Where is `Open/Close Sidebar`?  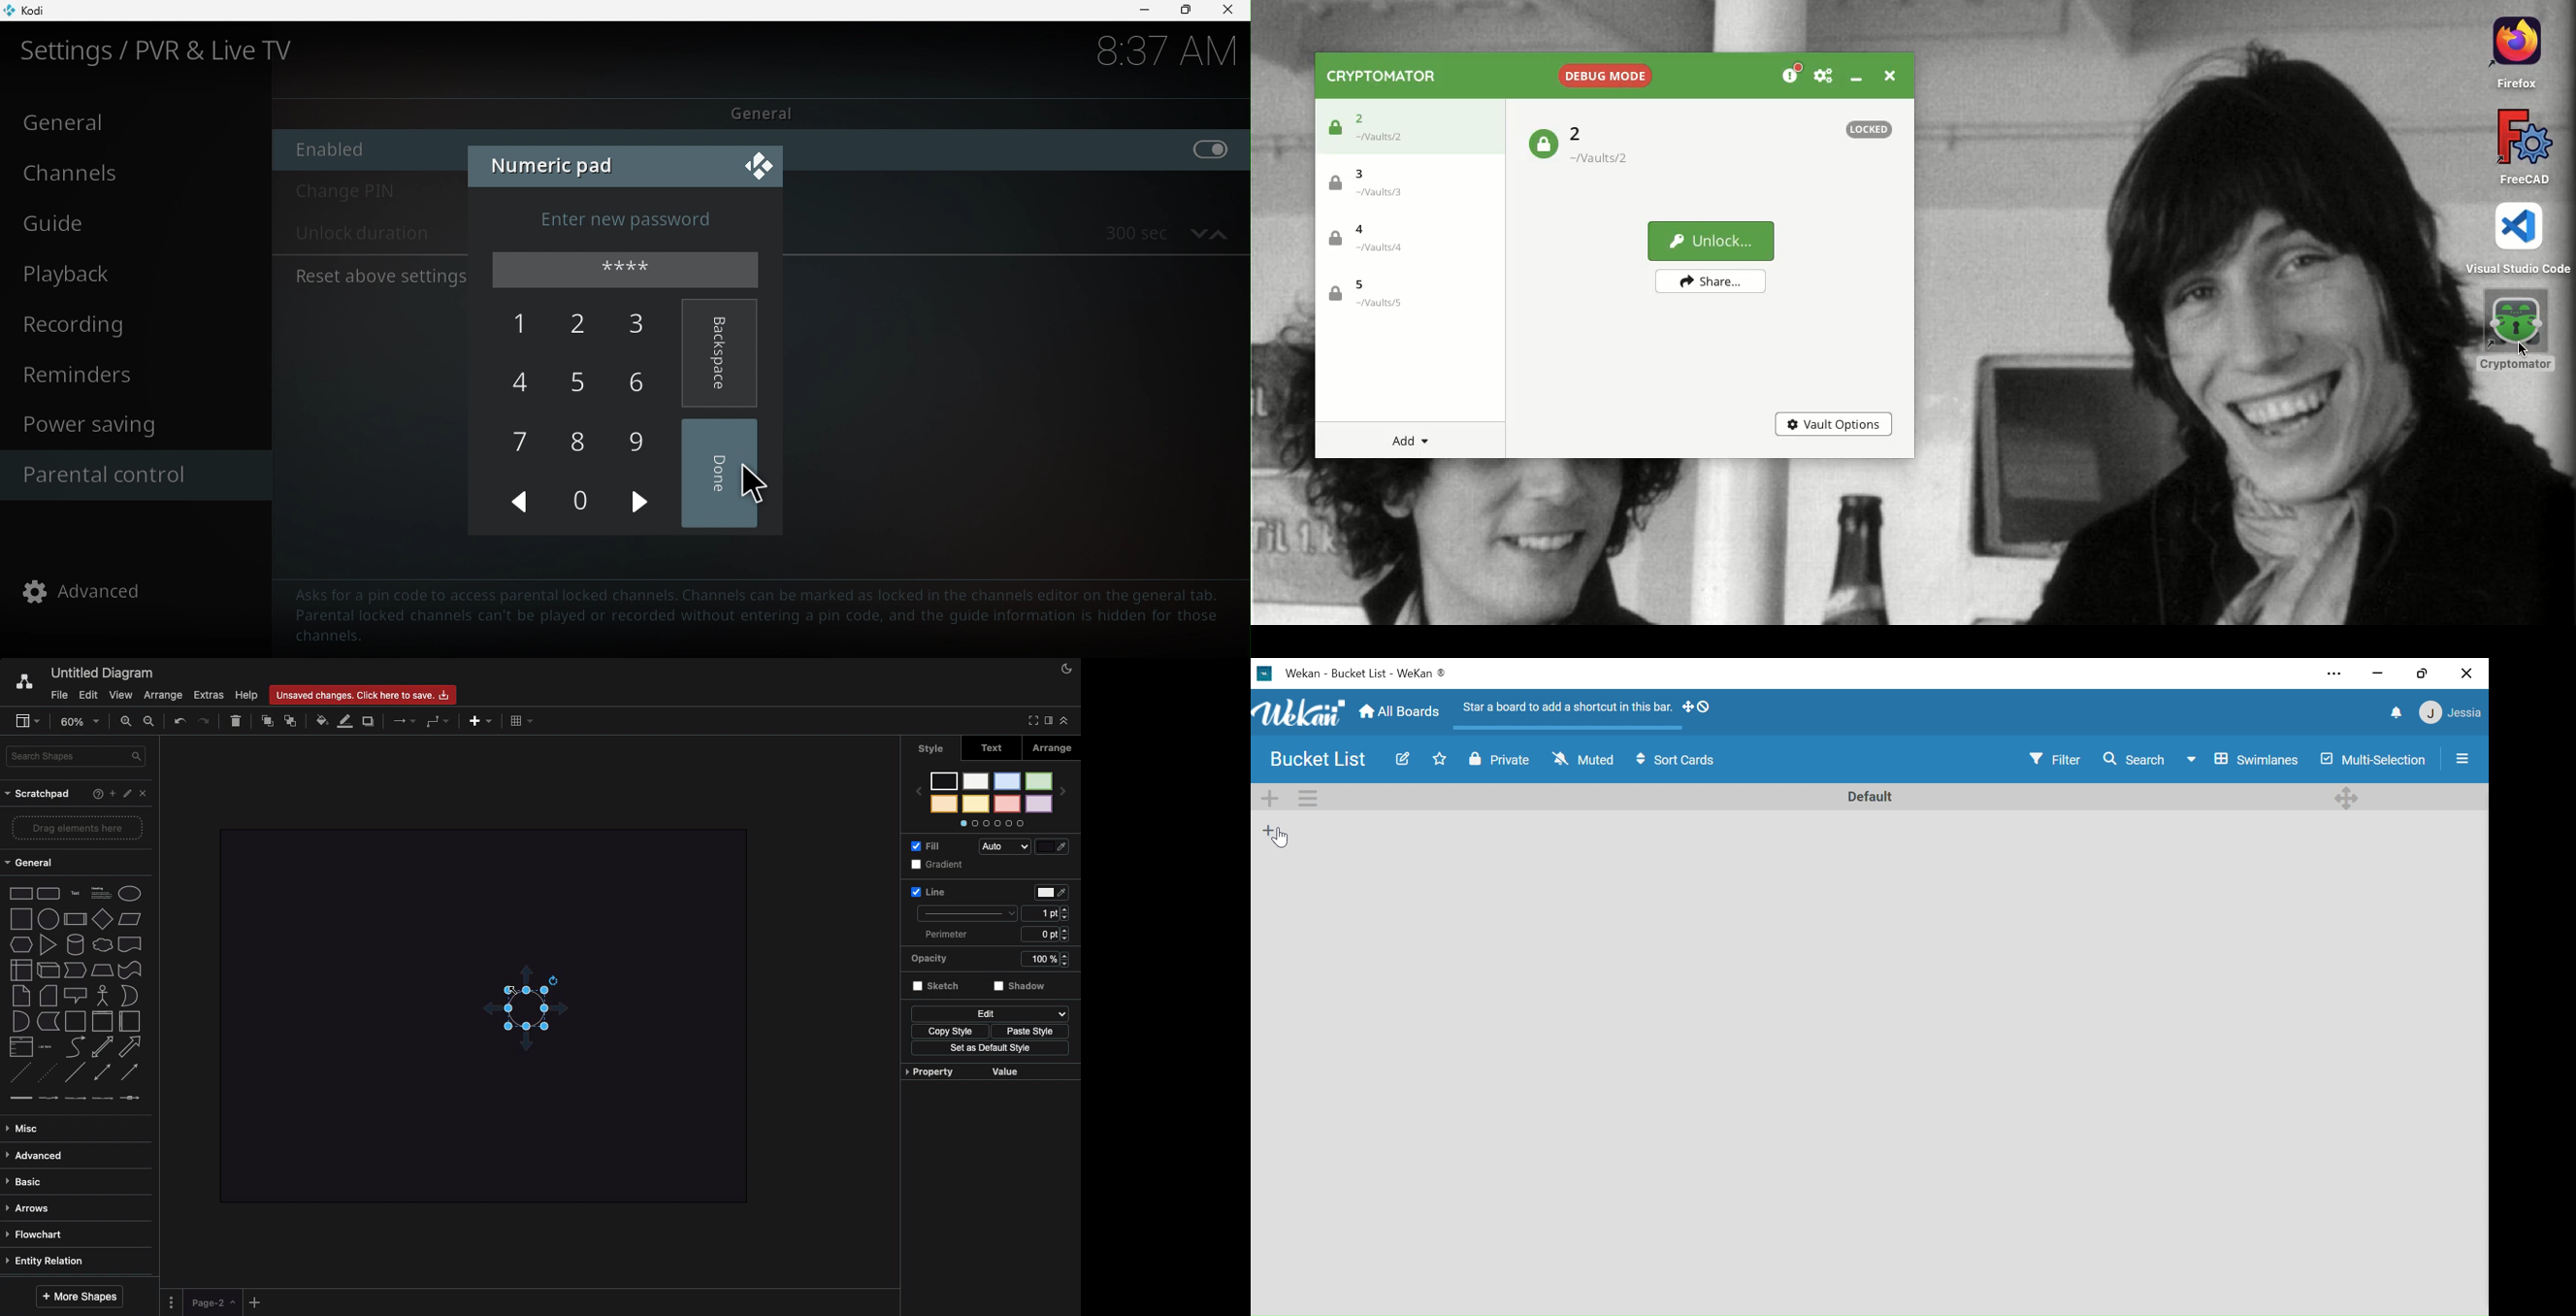
Open/Close Sidebar is located at coordinates (2465, 757).